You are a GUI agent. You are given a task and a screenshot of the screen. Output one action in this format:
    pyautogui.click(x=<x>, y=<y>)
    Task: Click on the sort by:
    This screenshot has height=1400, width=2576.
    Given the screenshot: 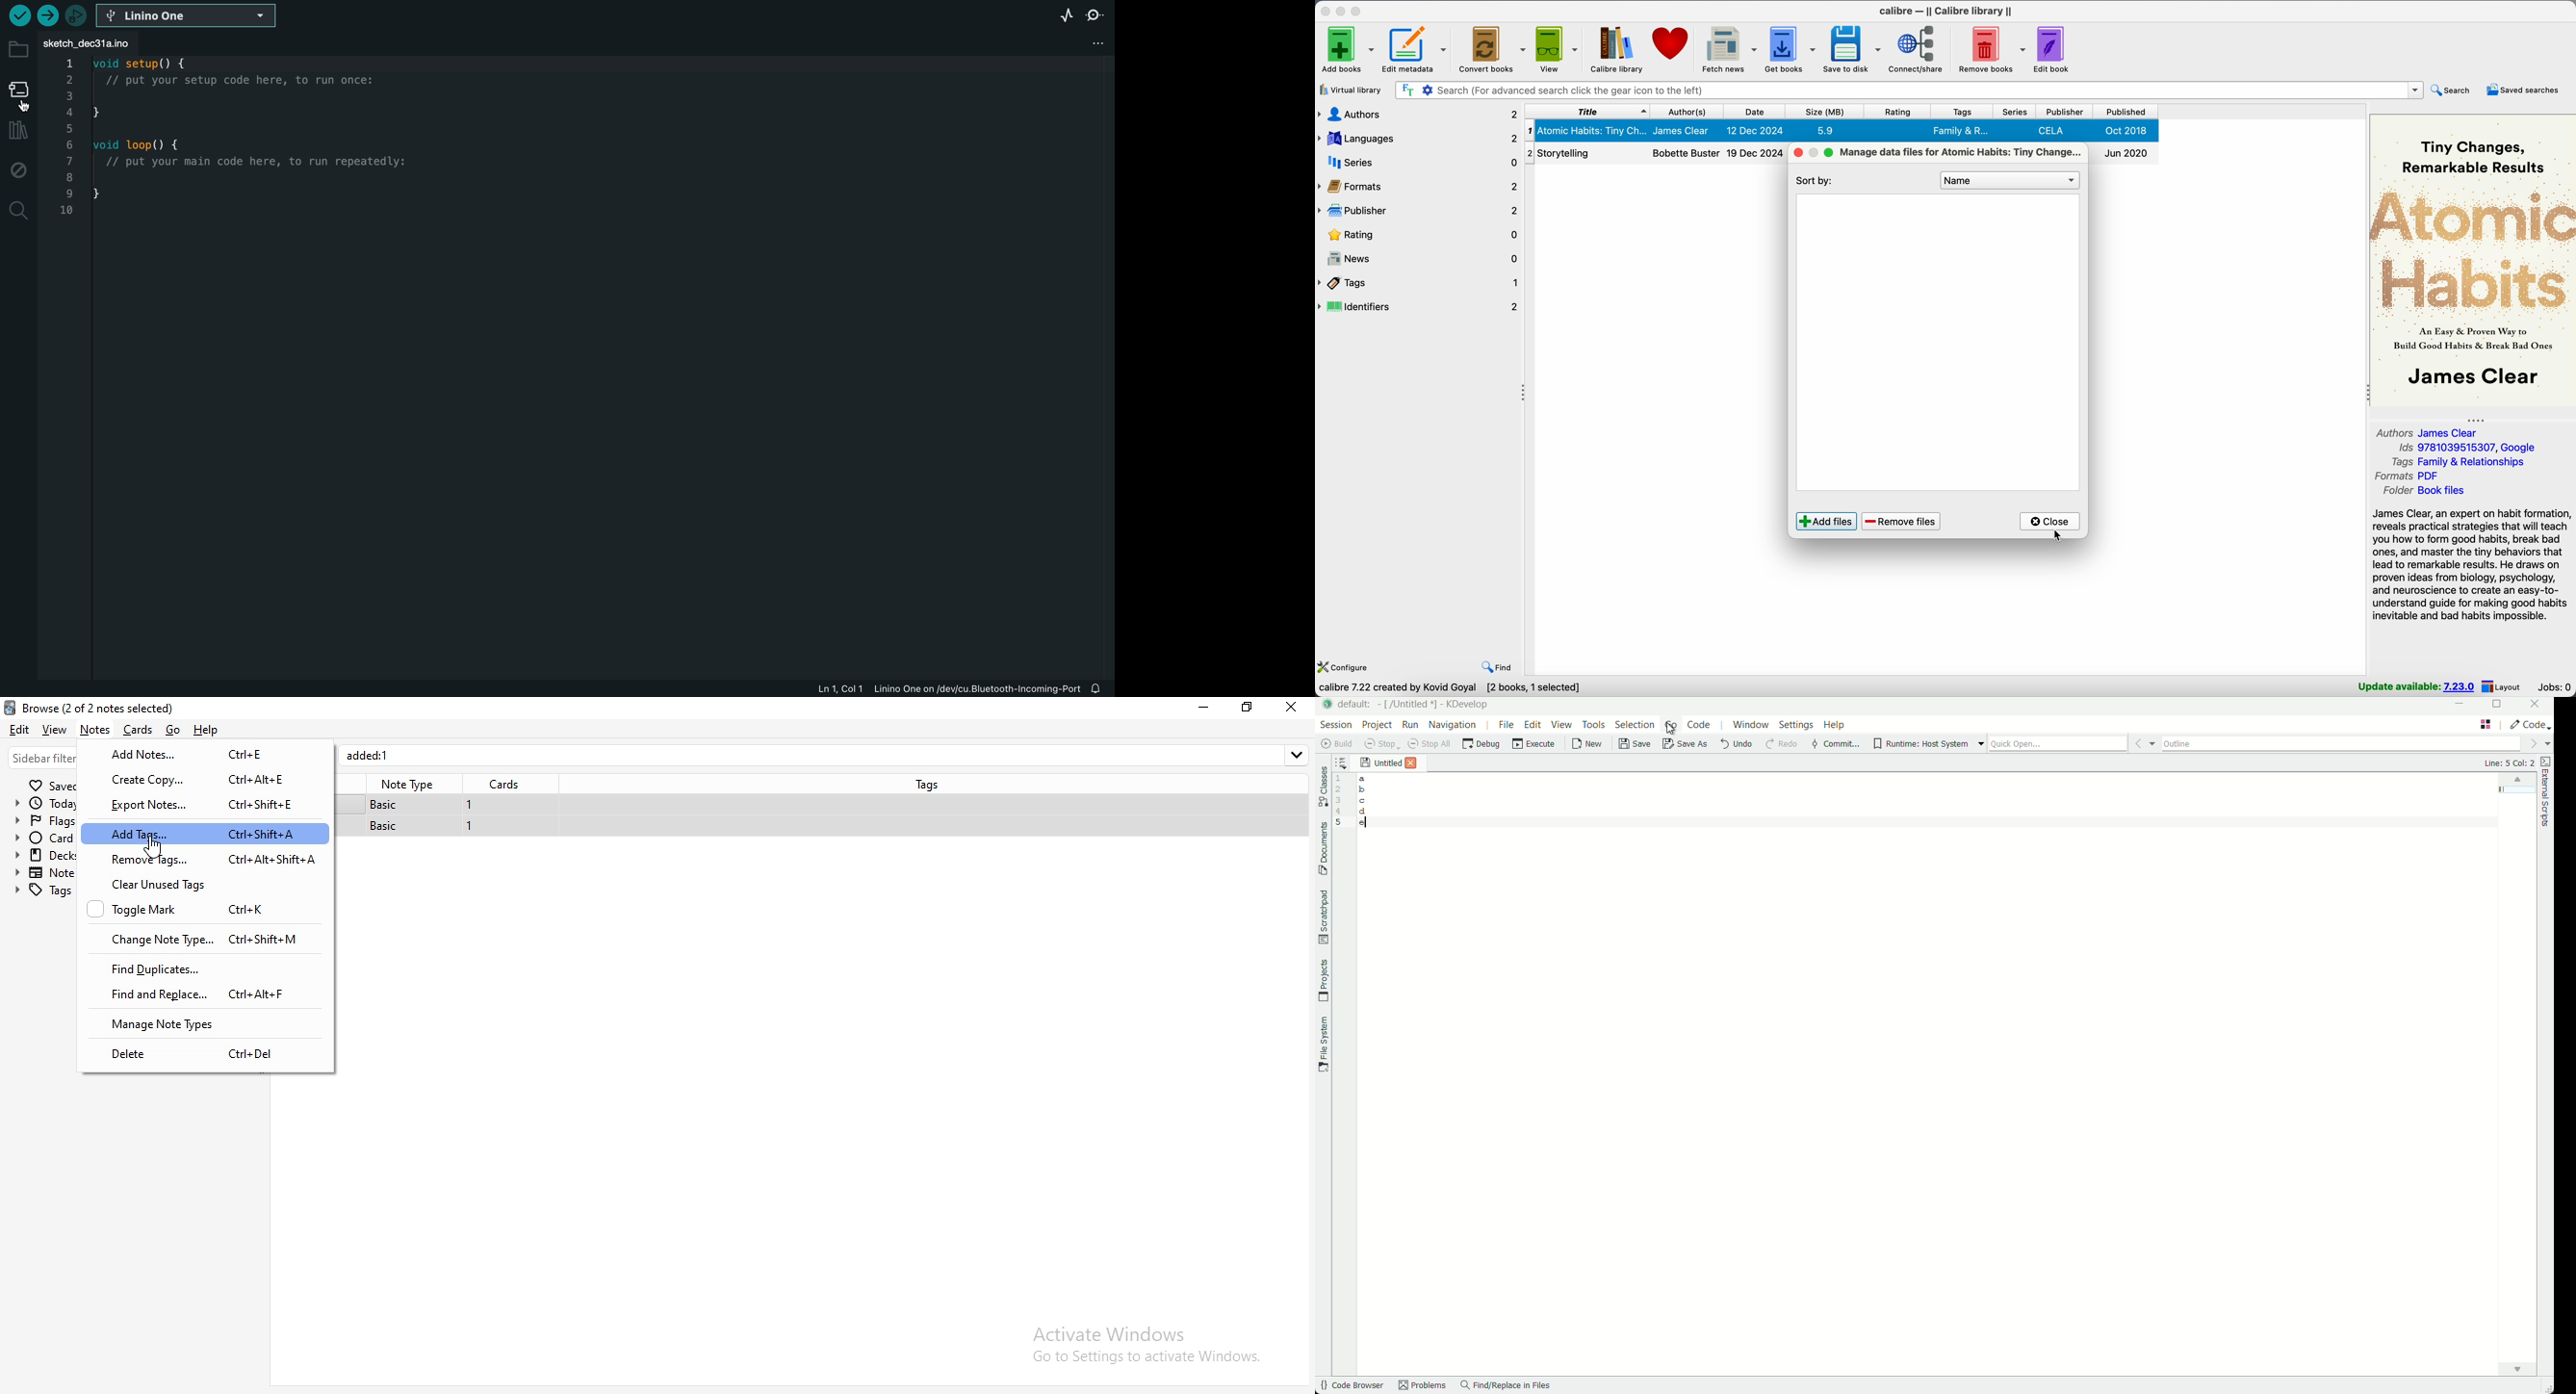 What is the action you would take?
    pyautogui.click(x=1816, y=181)
    